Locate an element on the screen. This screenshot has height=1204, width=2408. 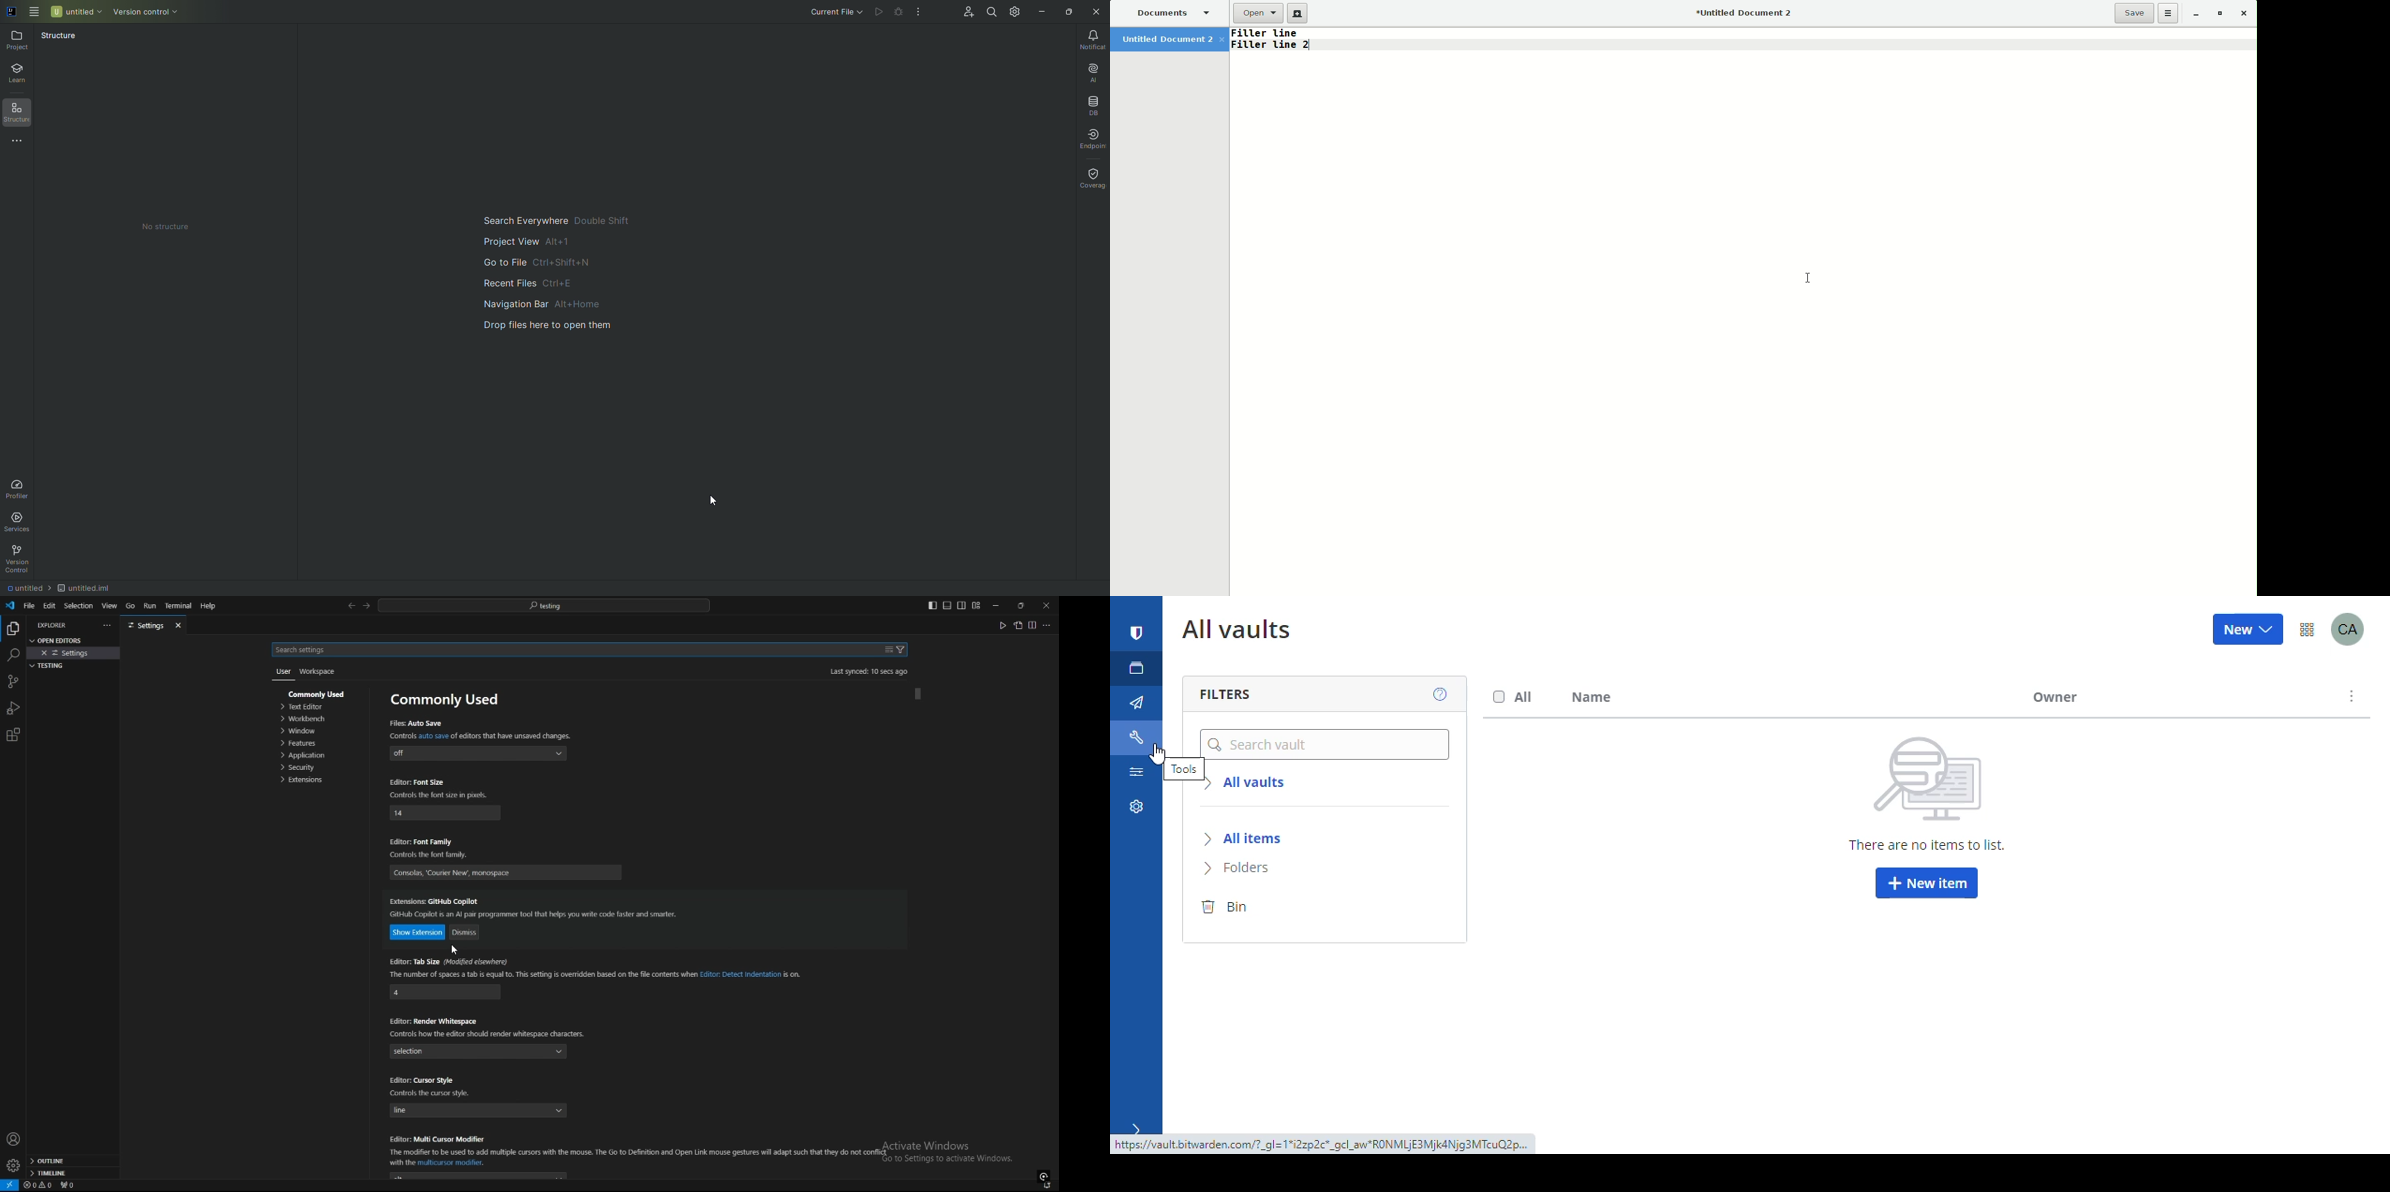
timeline is located at coordinates (73, 1175).